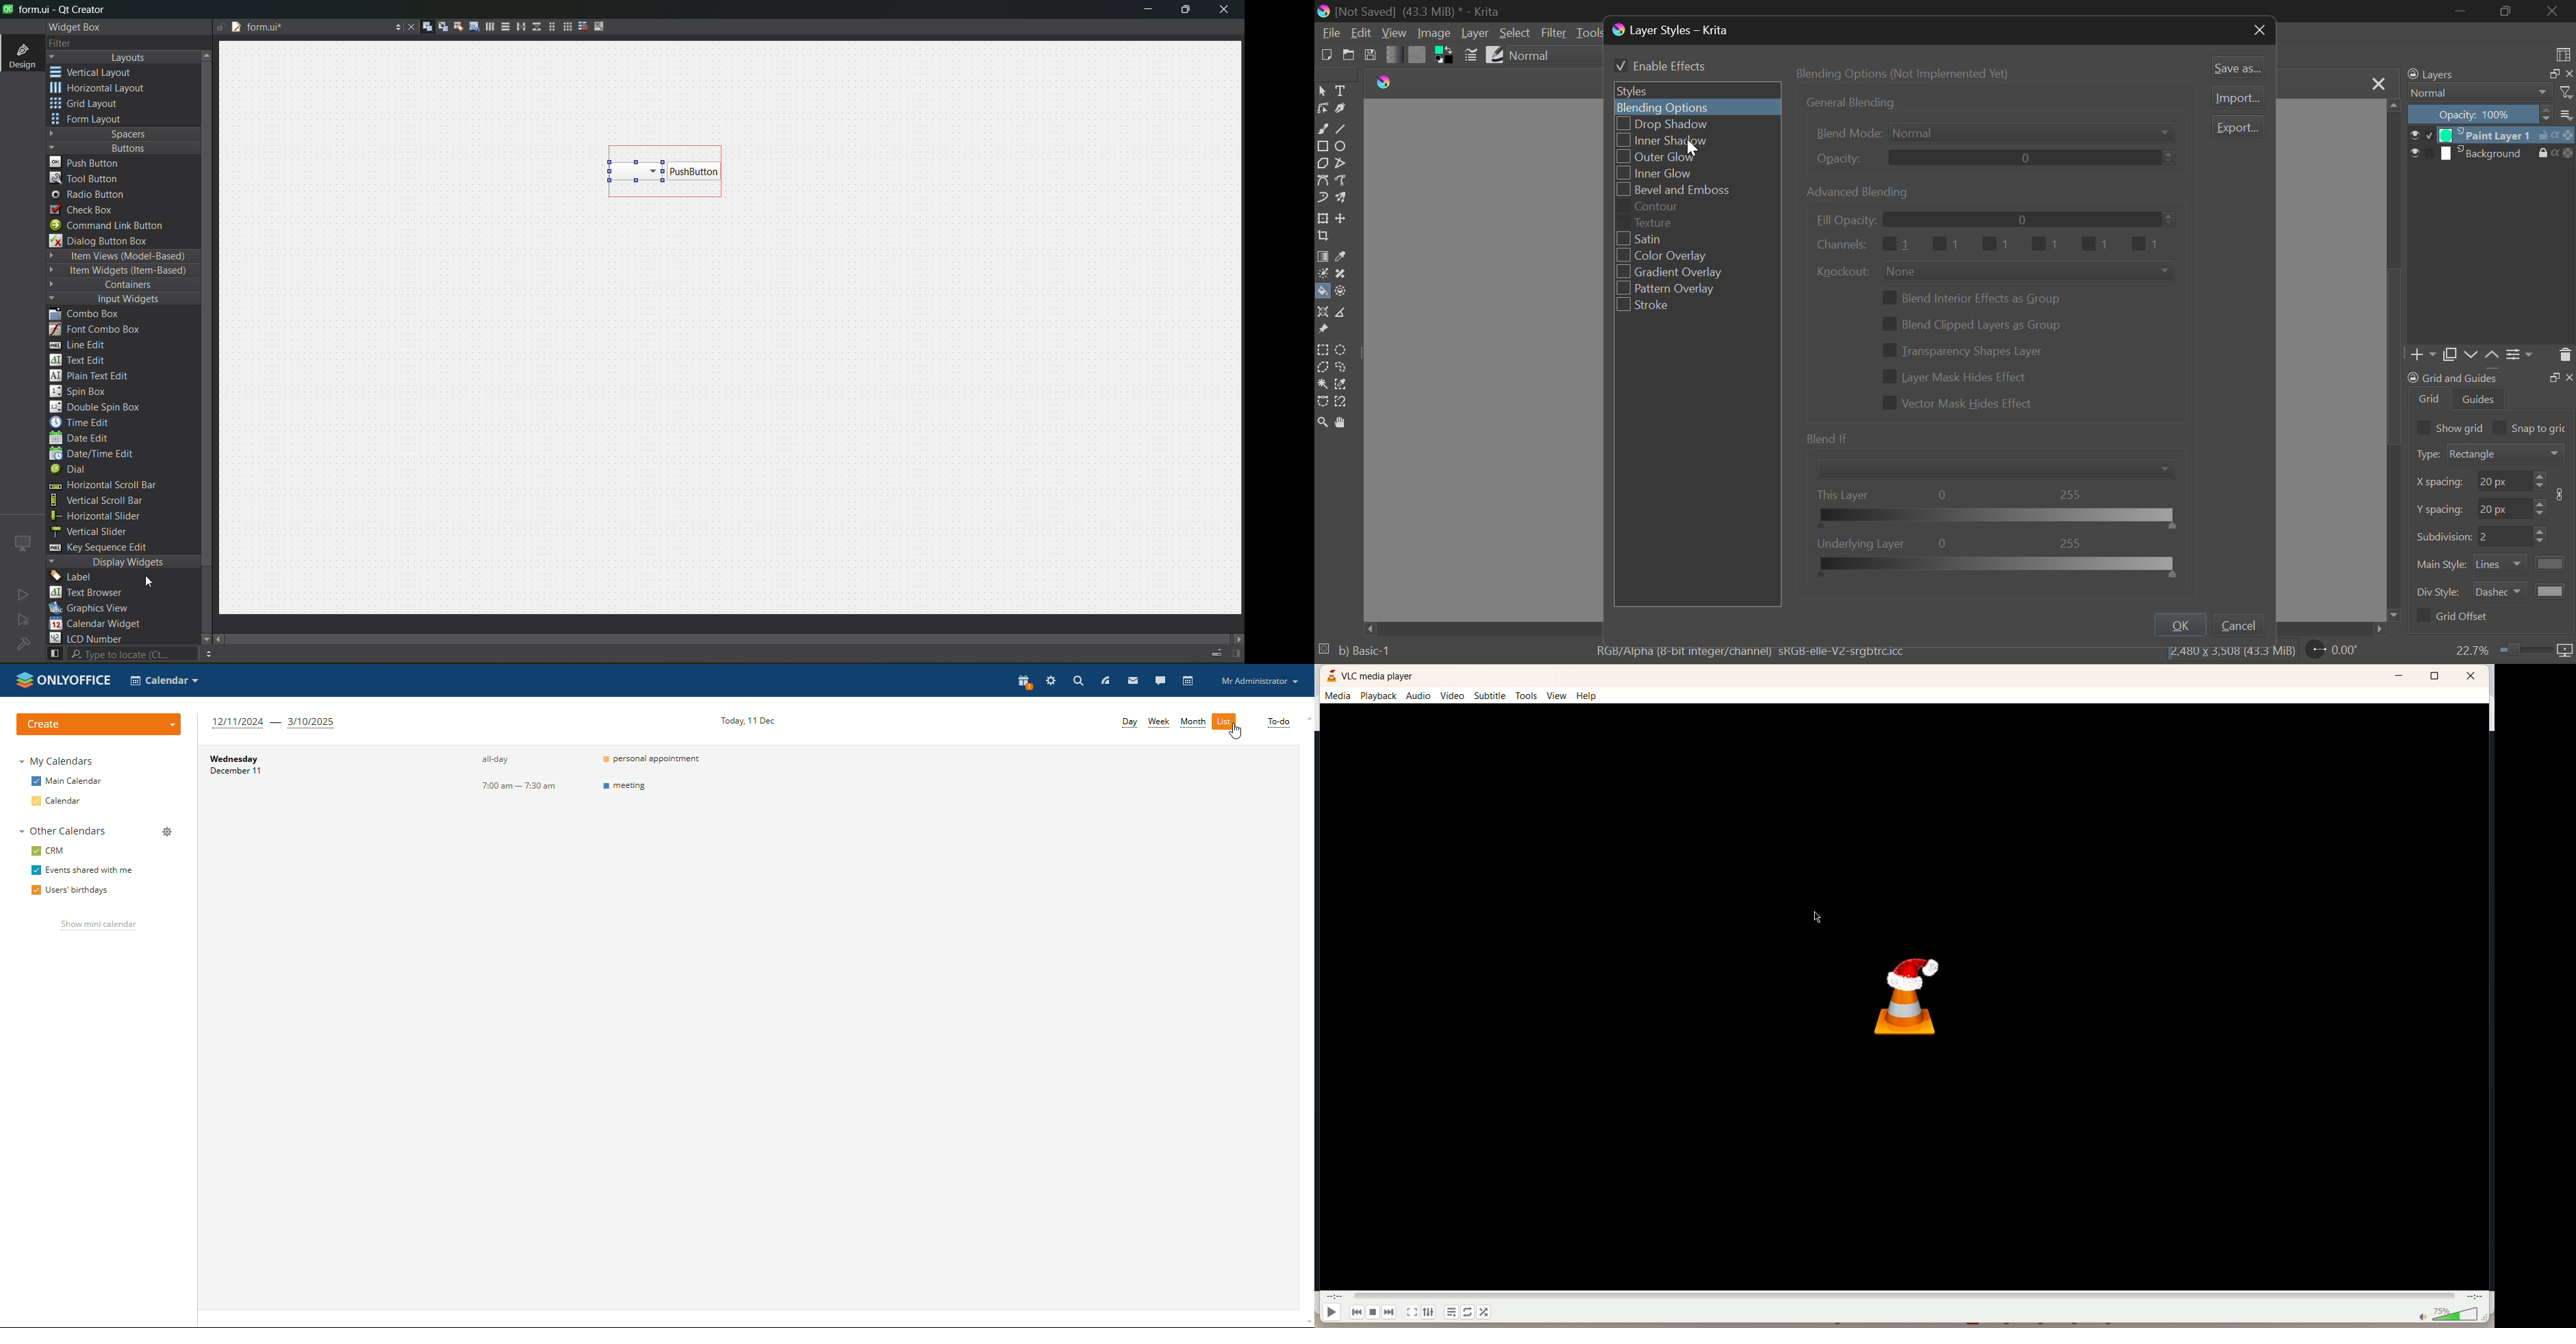 The width and height of the screenshot is (2576, 1344). What do you see at coordinates (422, 27) in the screenshot?
I see `edit widgets` at bounding box center [422, 27].